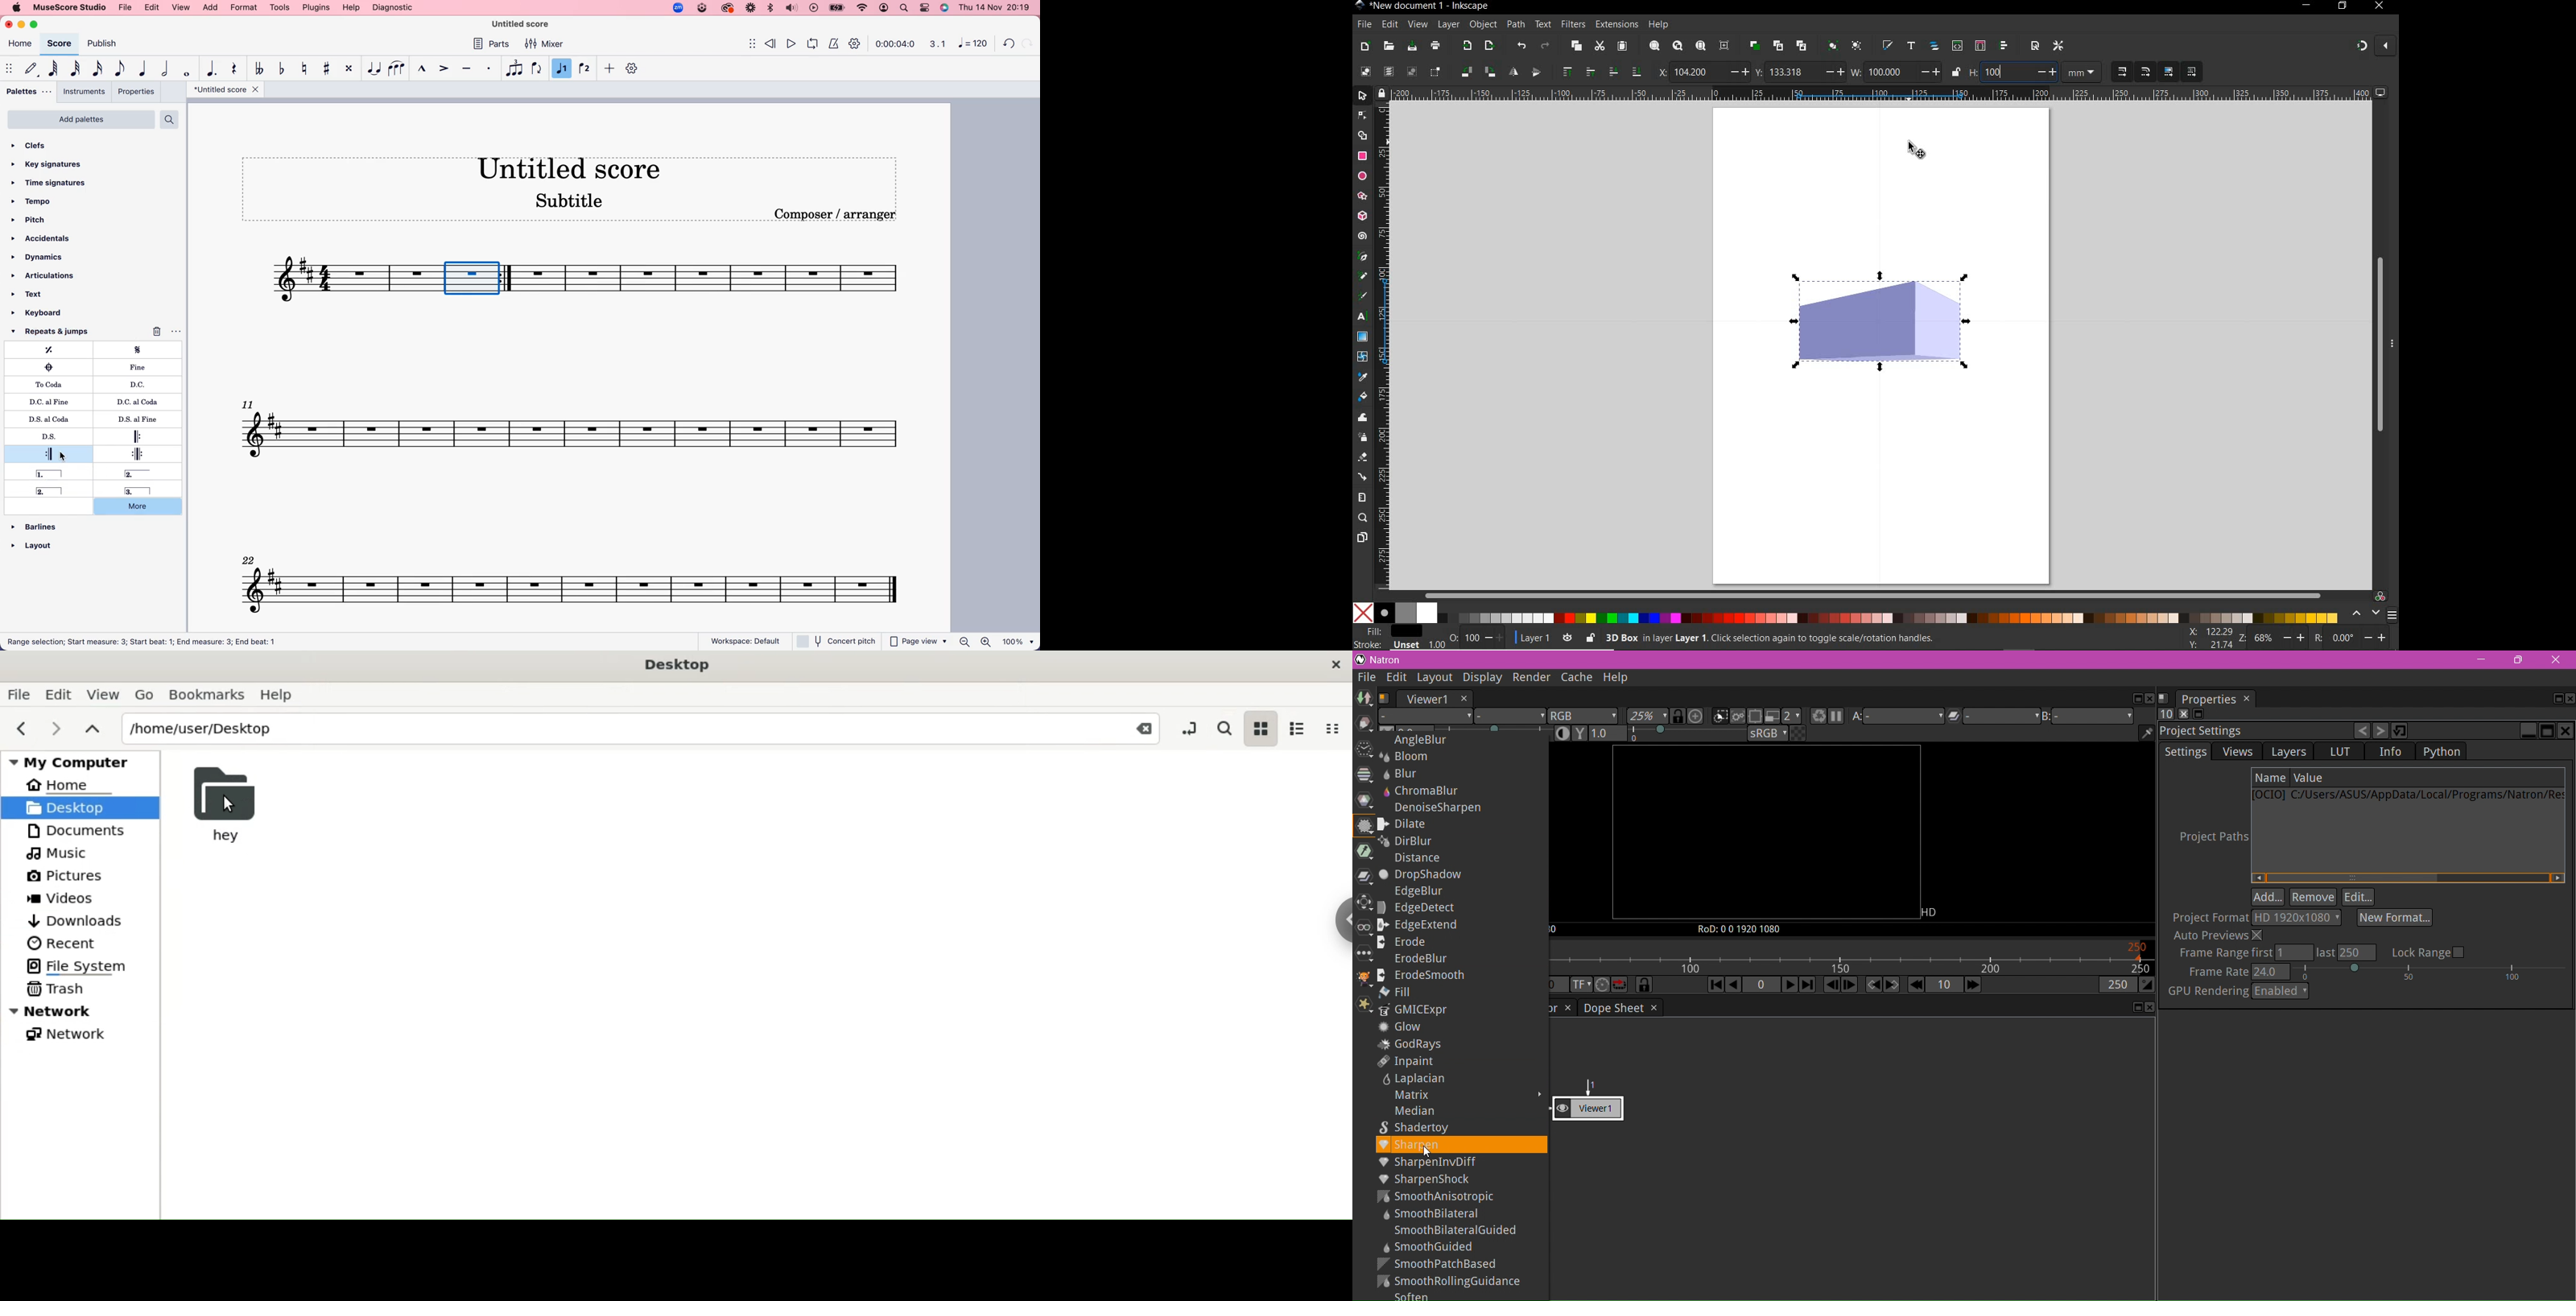 This screenshot has width=2576, height=1316. Describe the element at coordinates (2376, 638) in the screenshot. I see `increase/decrease` at that location.